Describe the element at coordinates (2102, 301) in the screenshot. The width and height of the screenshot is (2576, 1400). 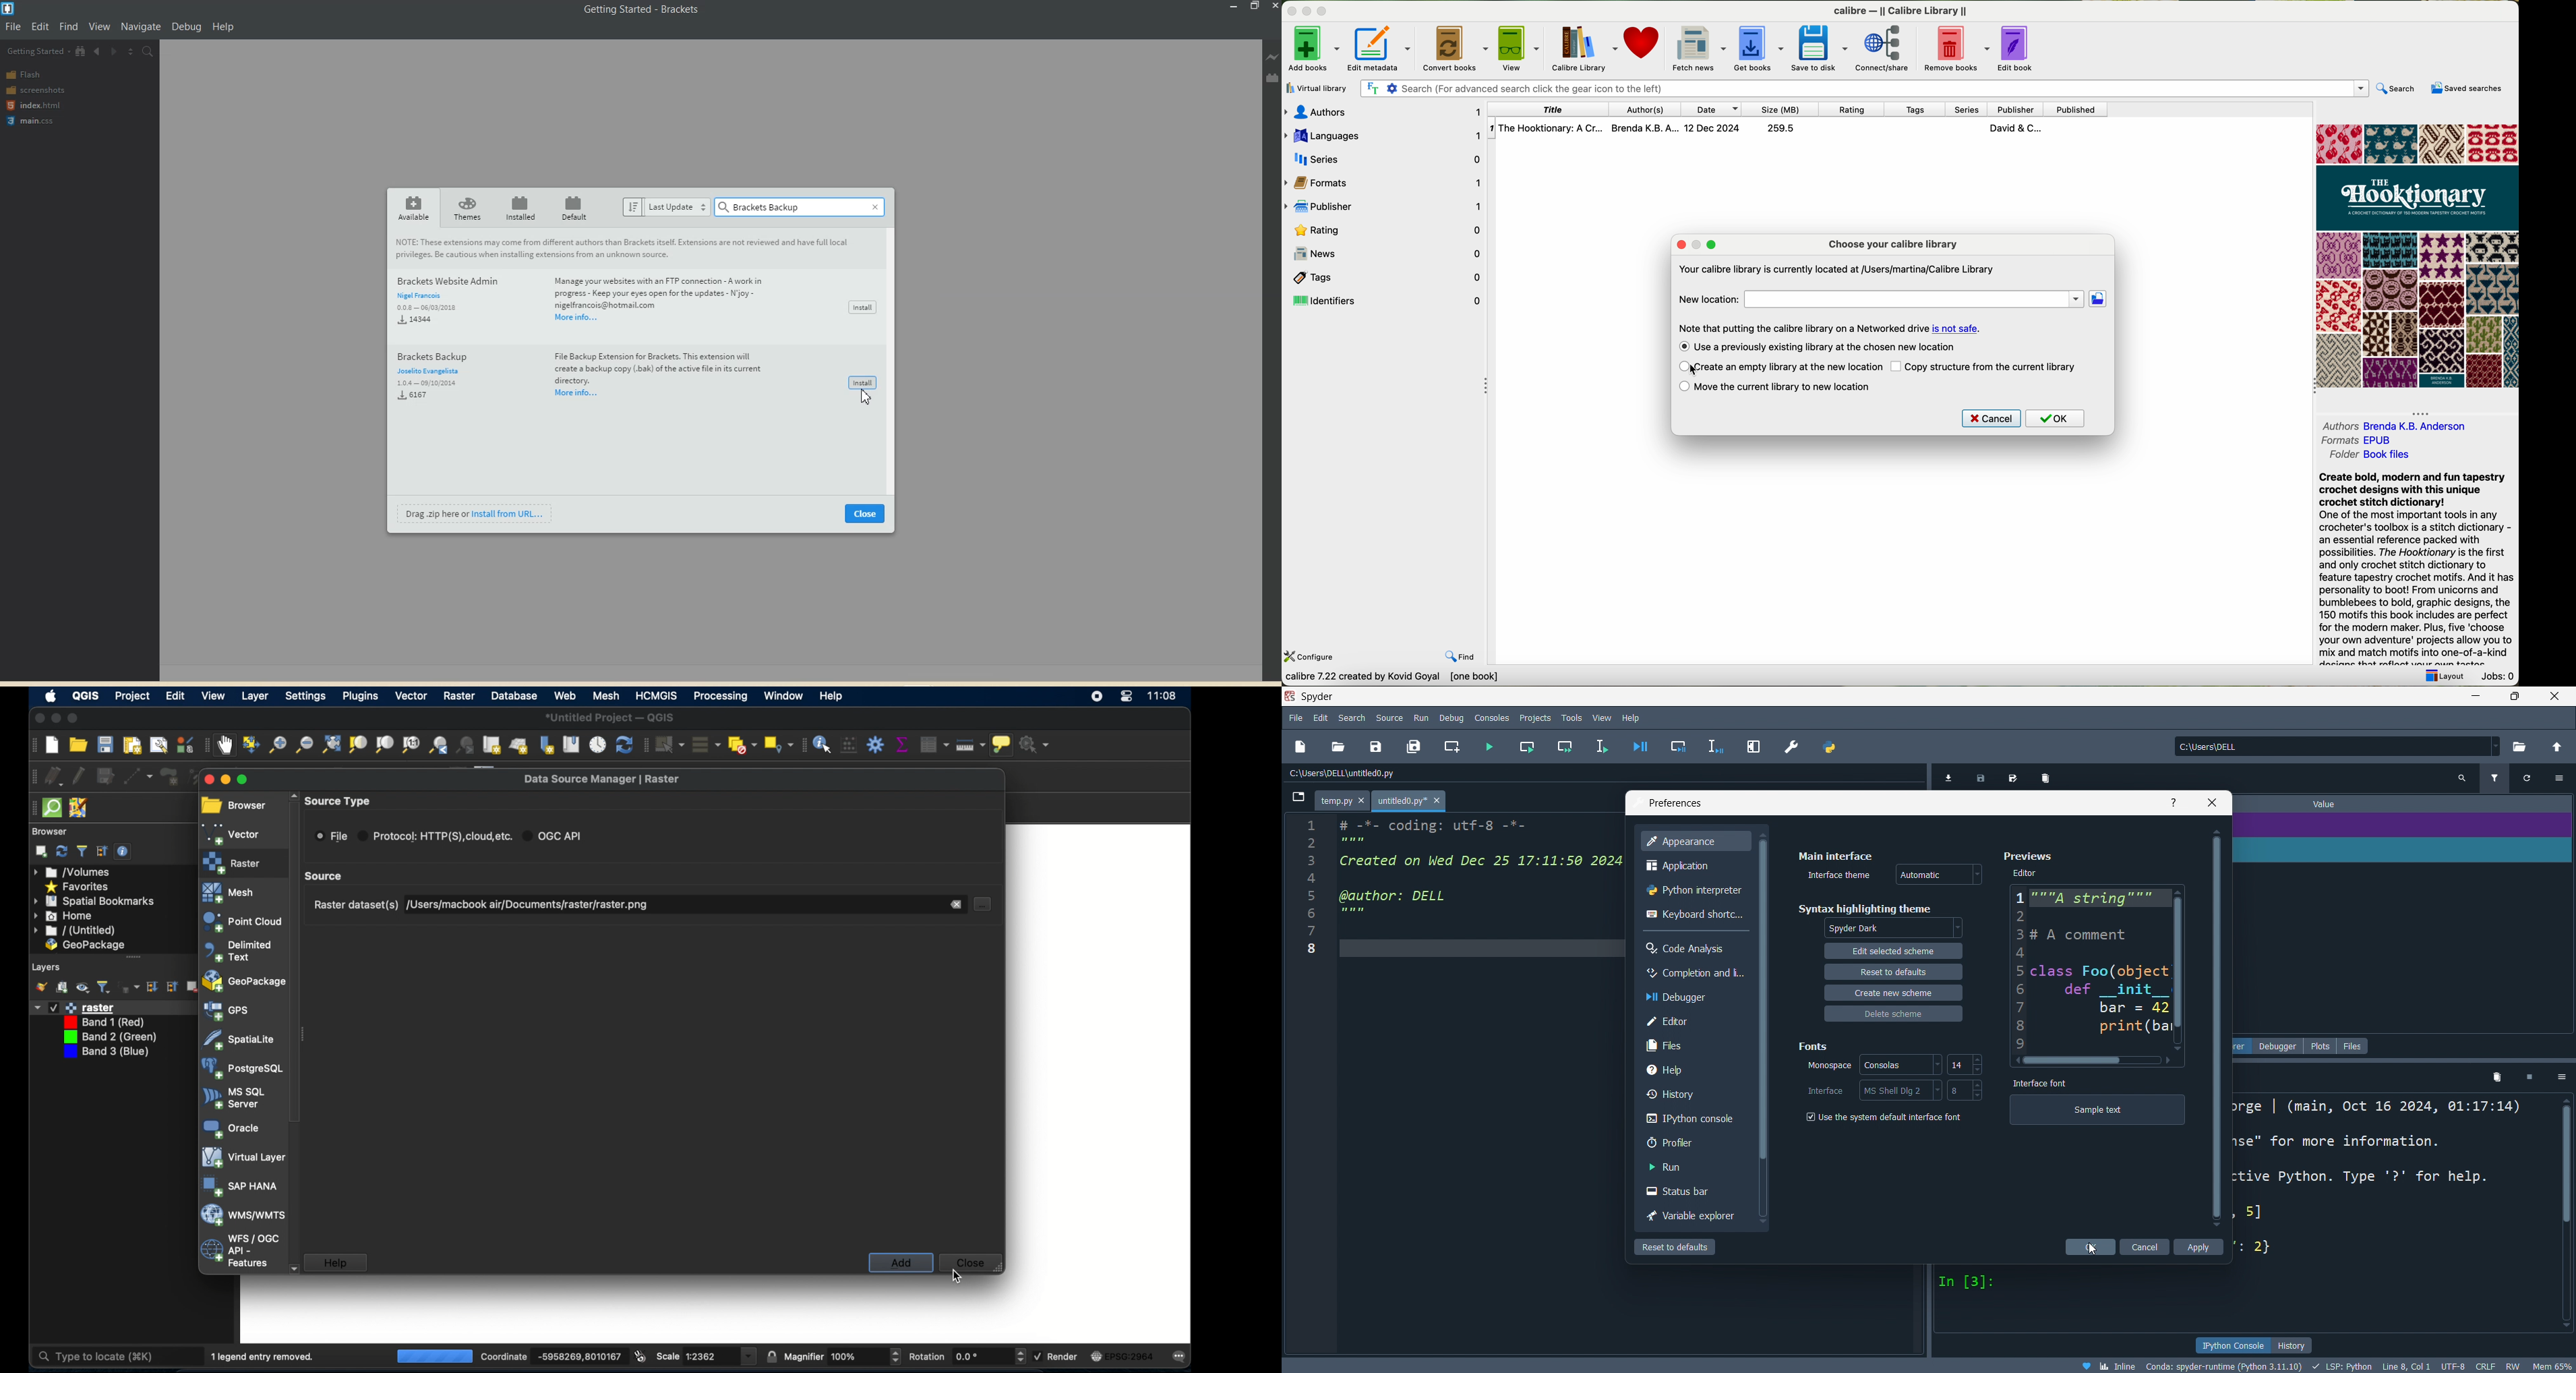
I see `location` at that location.